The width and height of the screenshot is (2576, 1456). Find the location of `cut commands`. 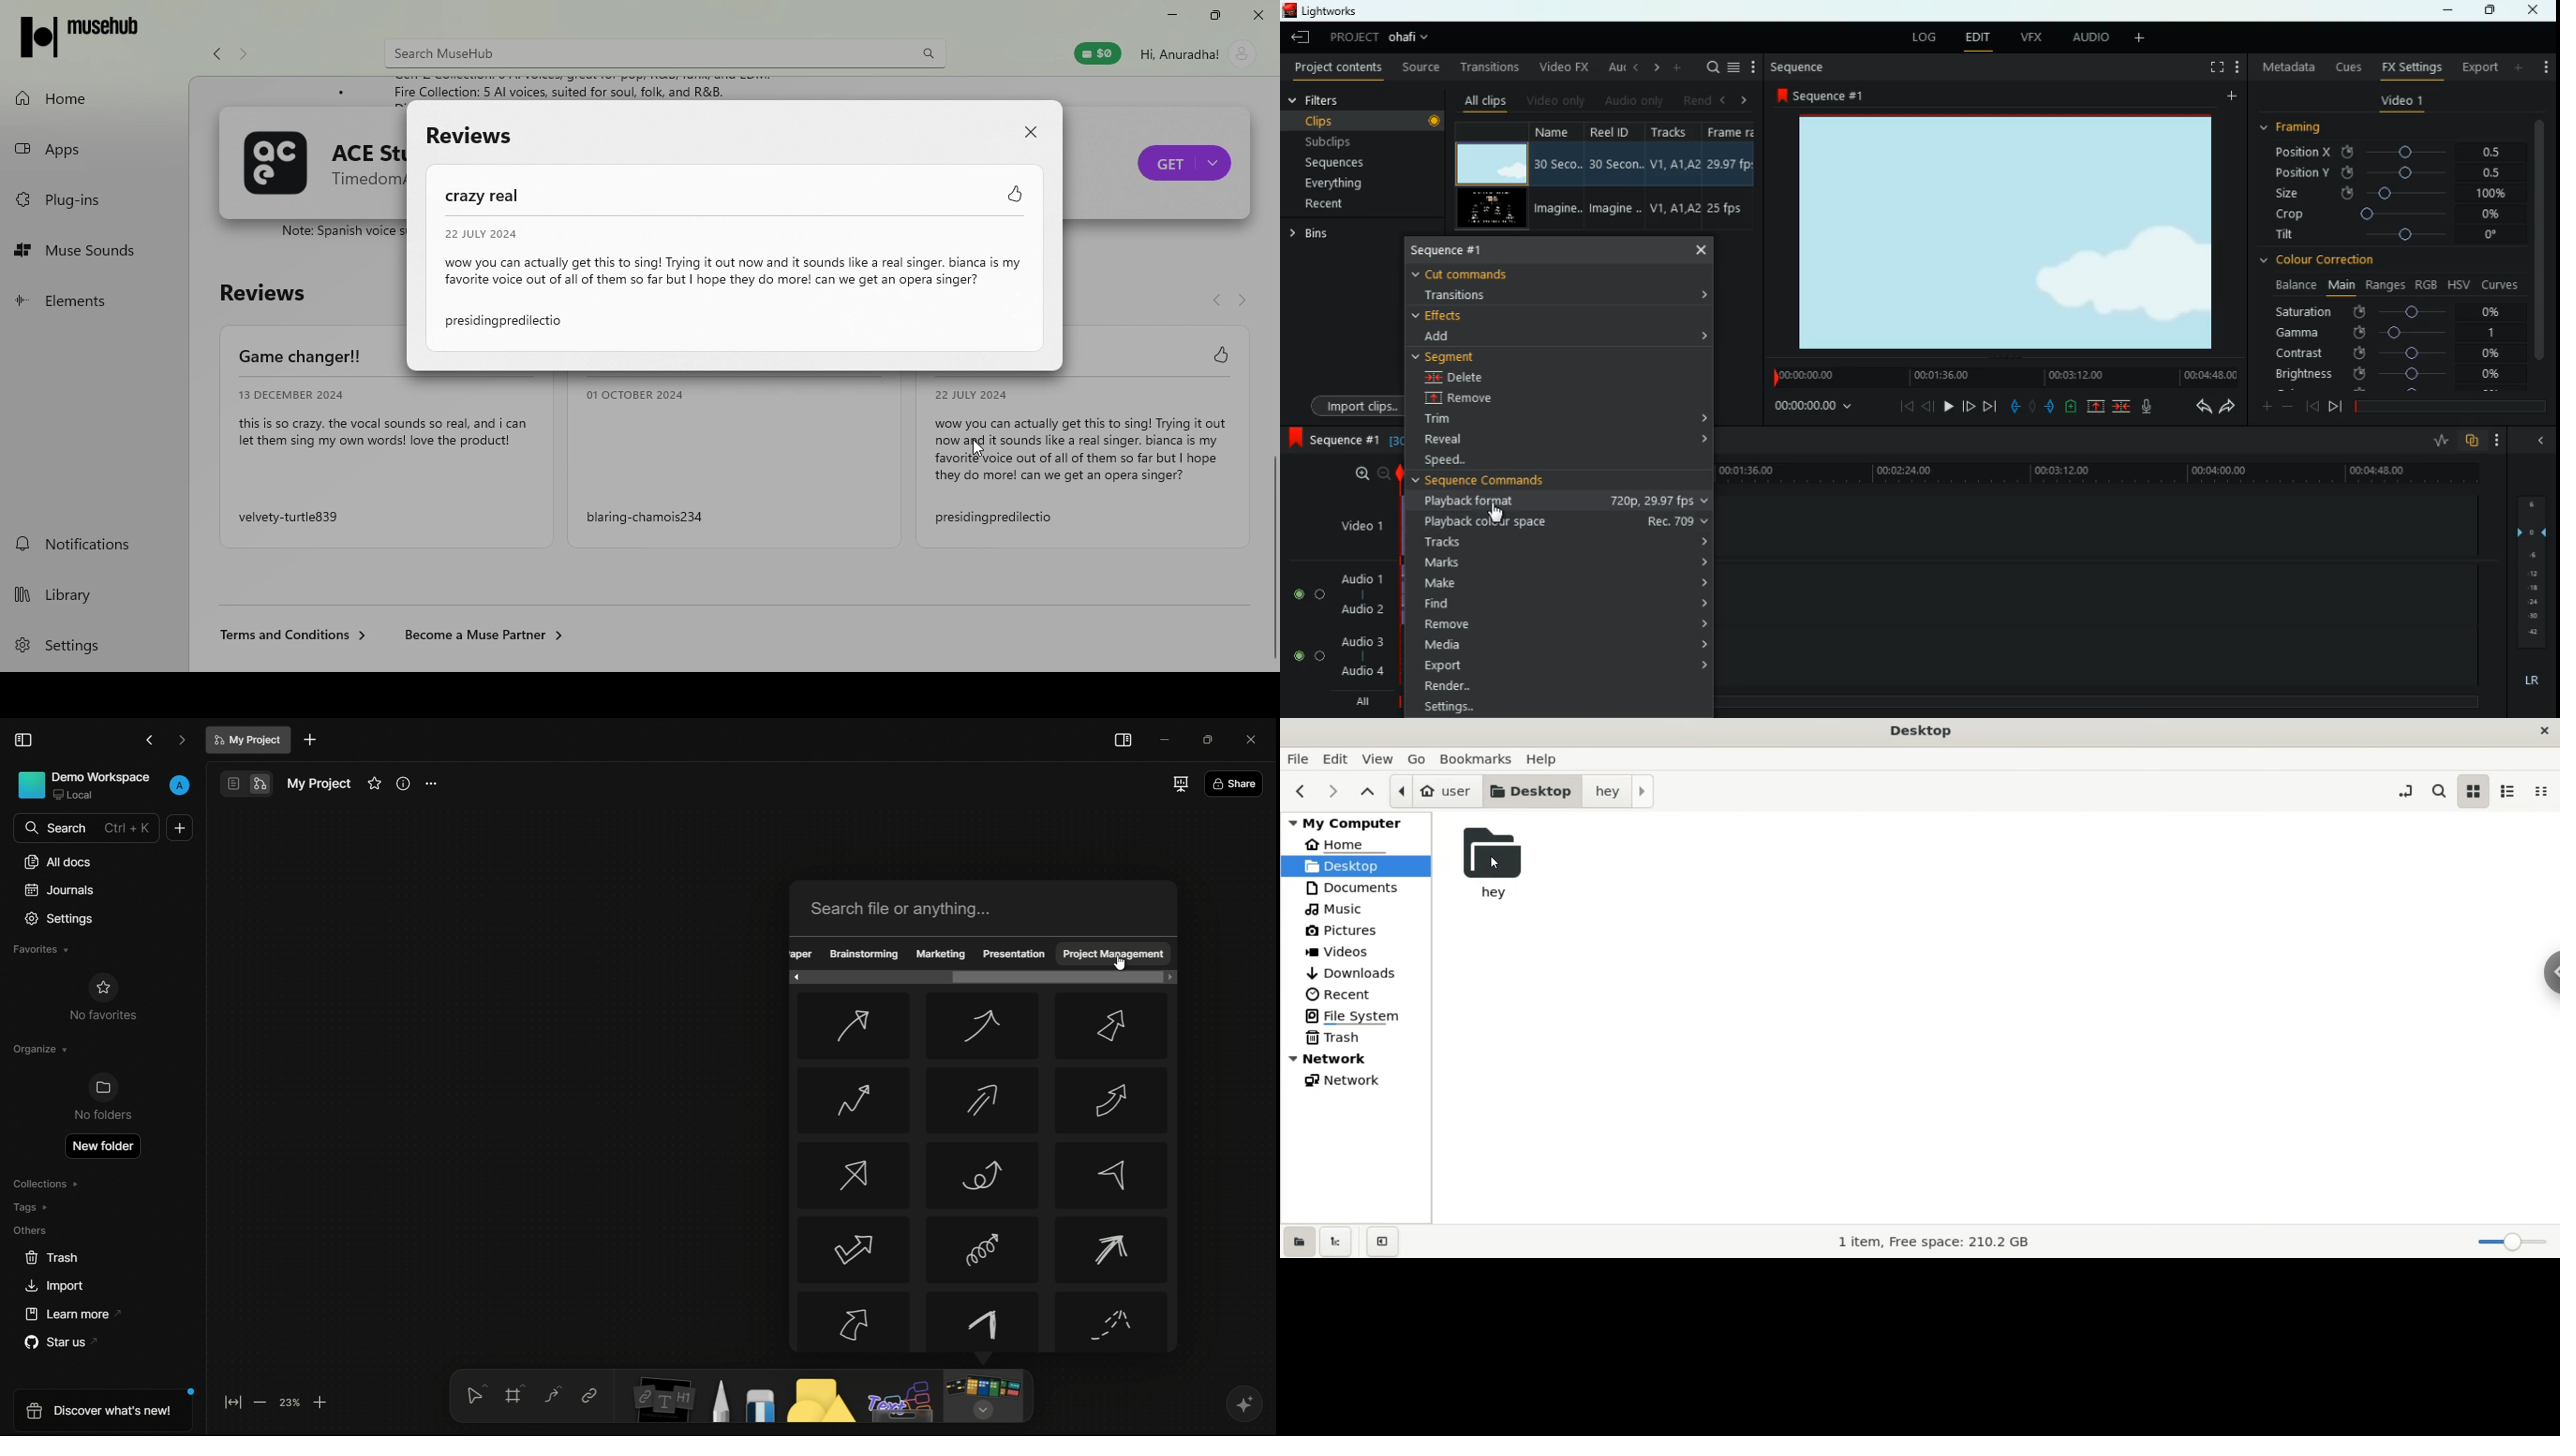

cut commands is located at coordinates (1479, 272).